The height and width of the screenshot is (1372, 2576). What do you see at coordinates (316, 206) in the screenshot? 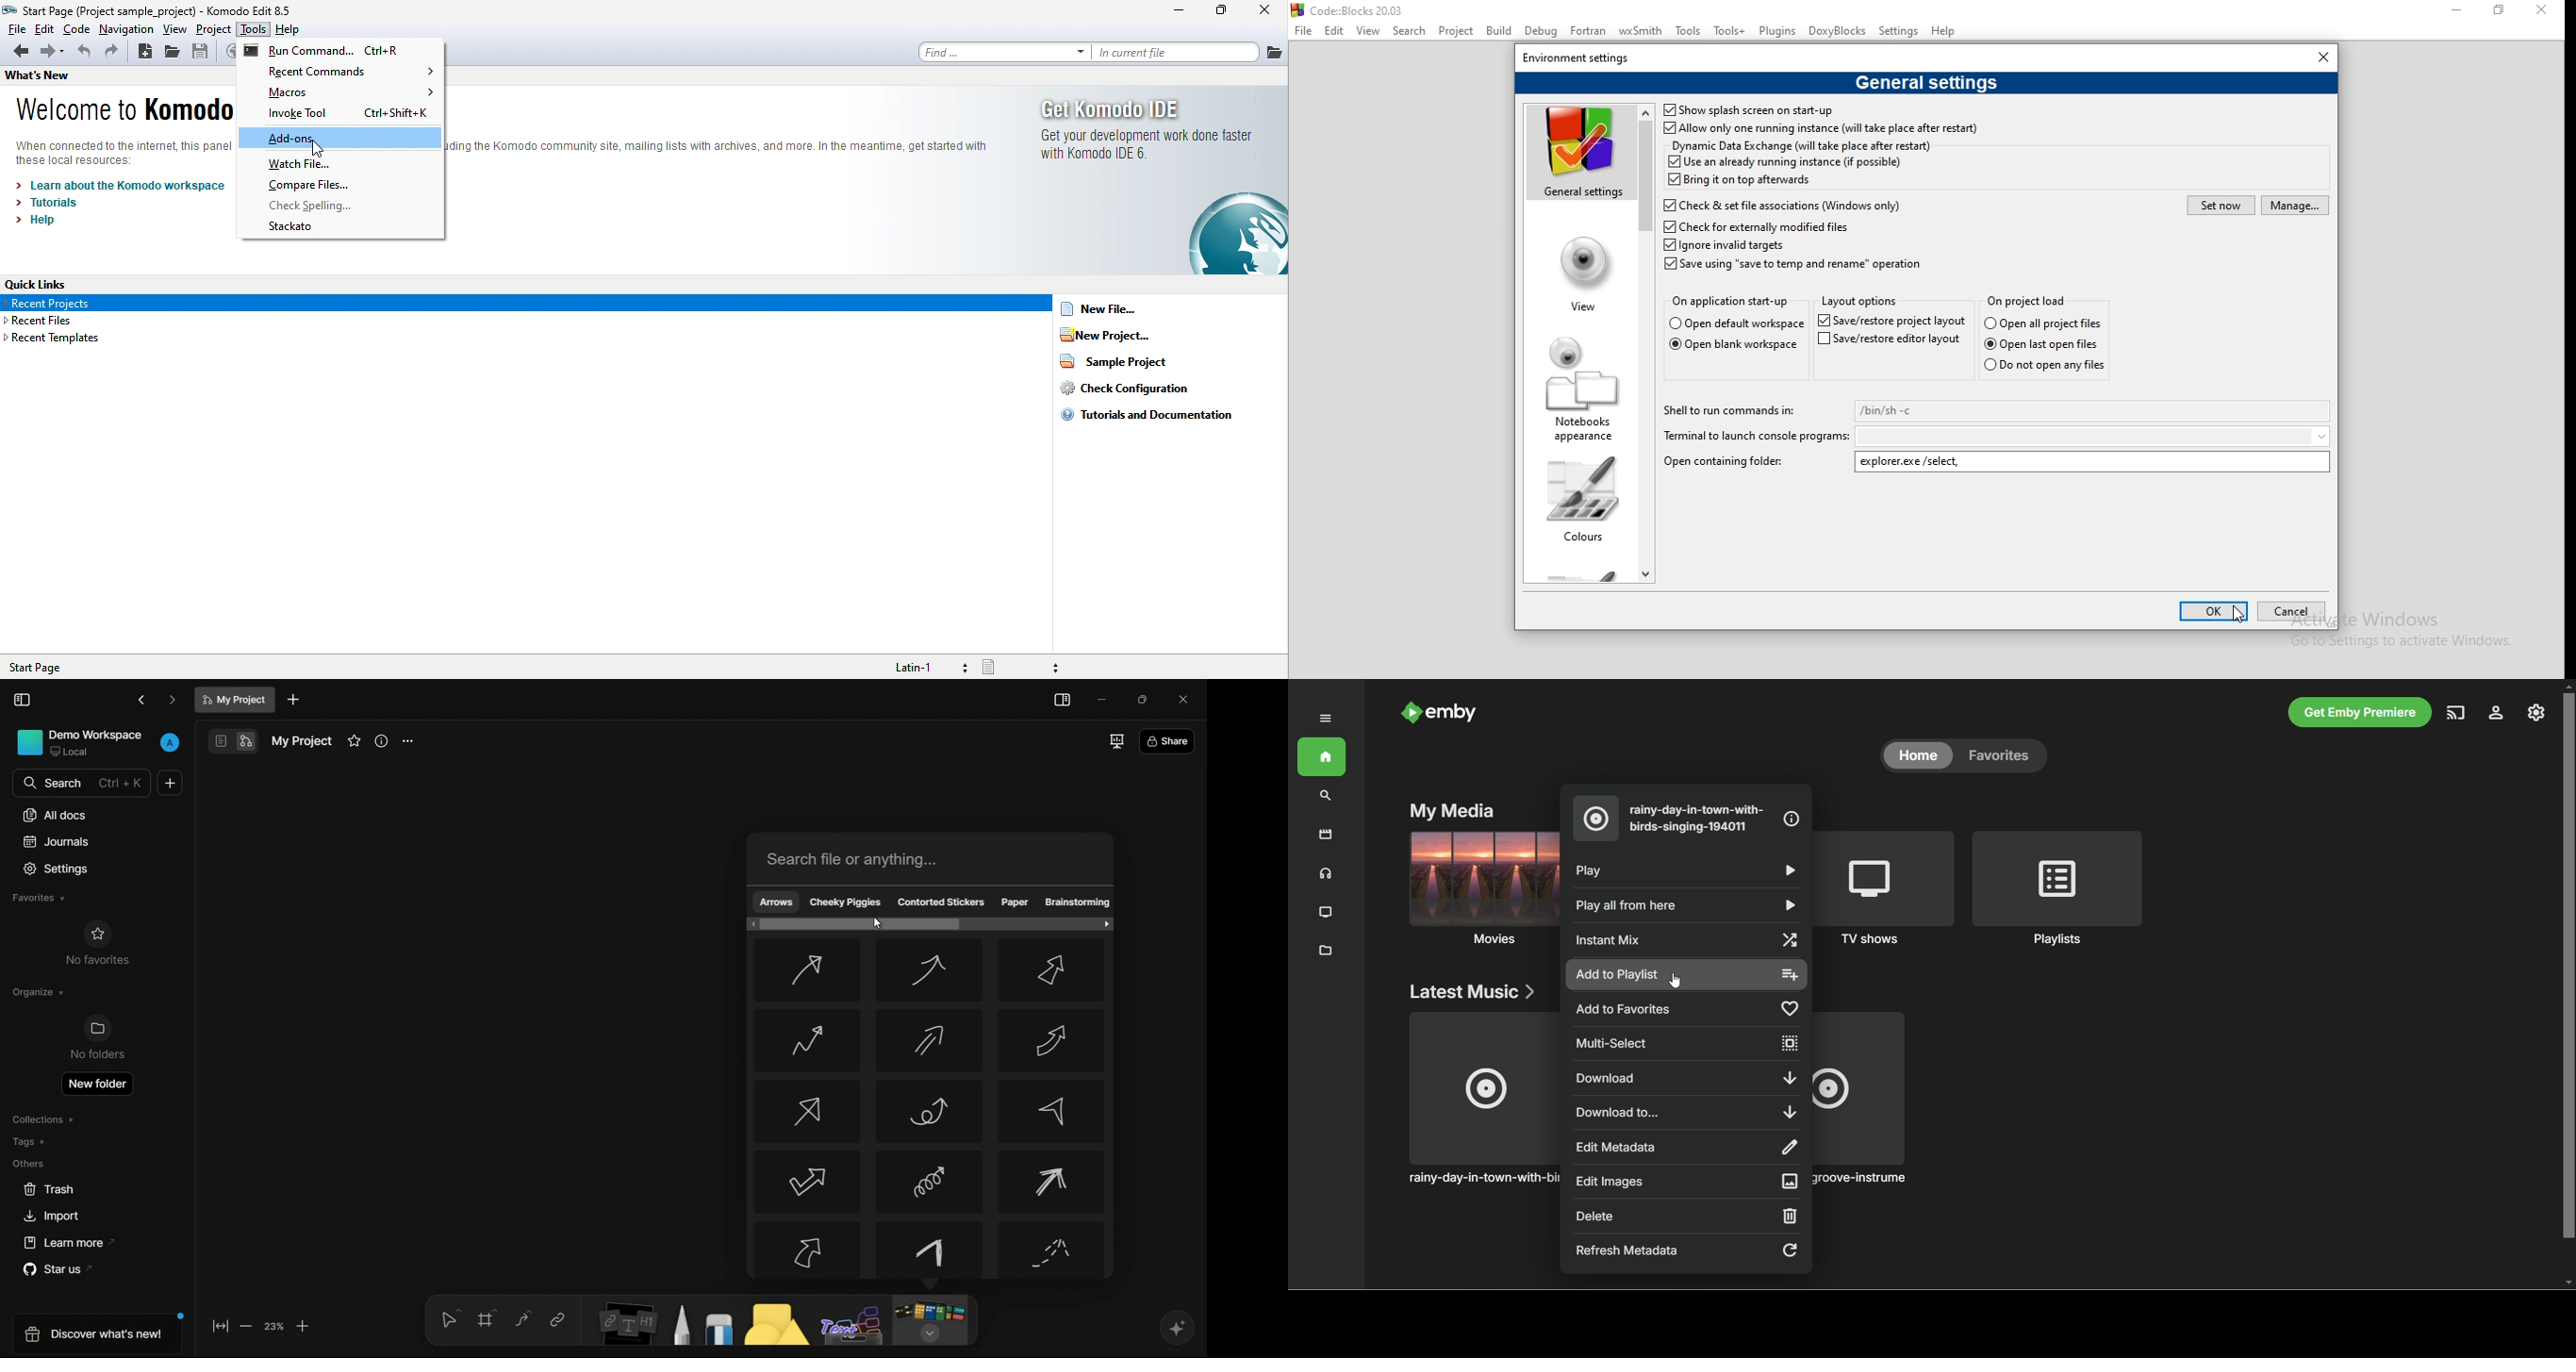
I see `check spelling` at bounding box center [316, 206].